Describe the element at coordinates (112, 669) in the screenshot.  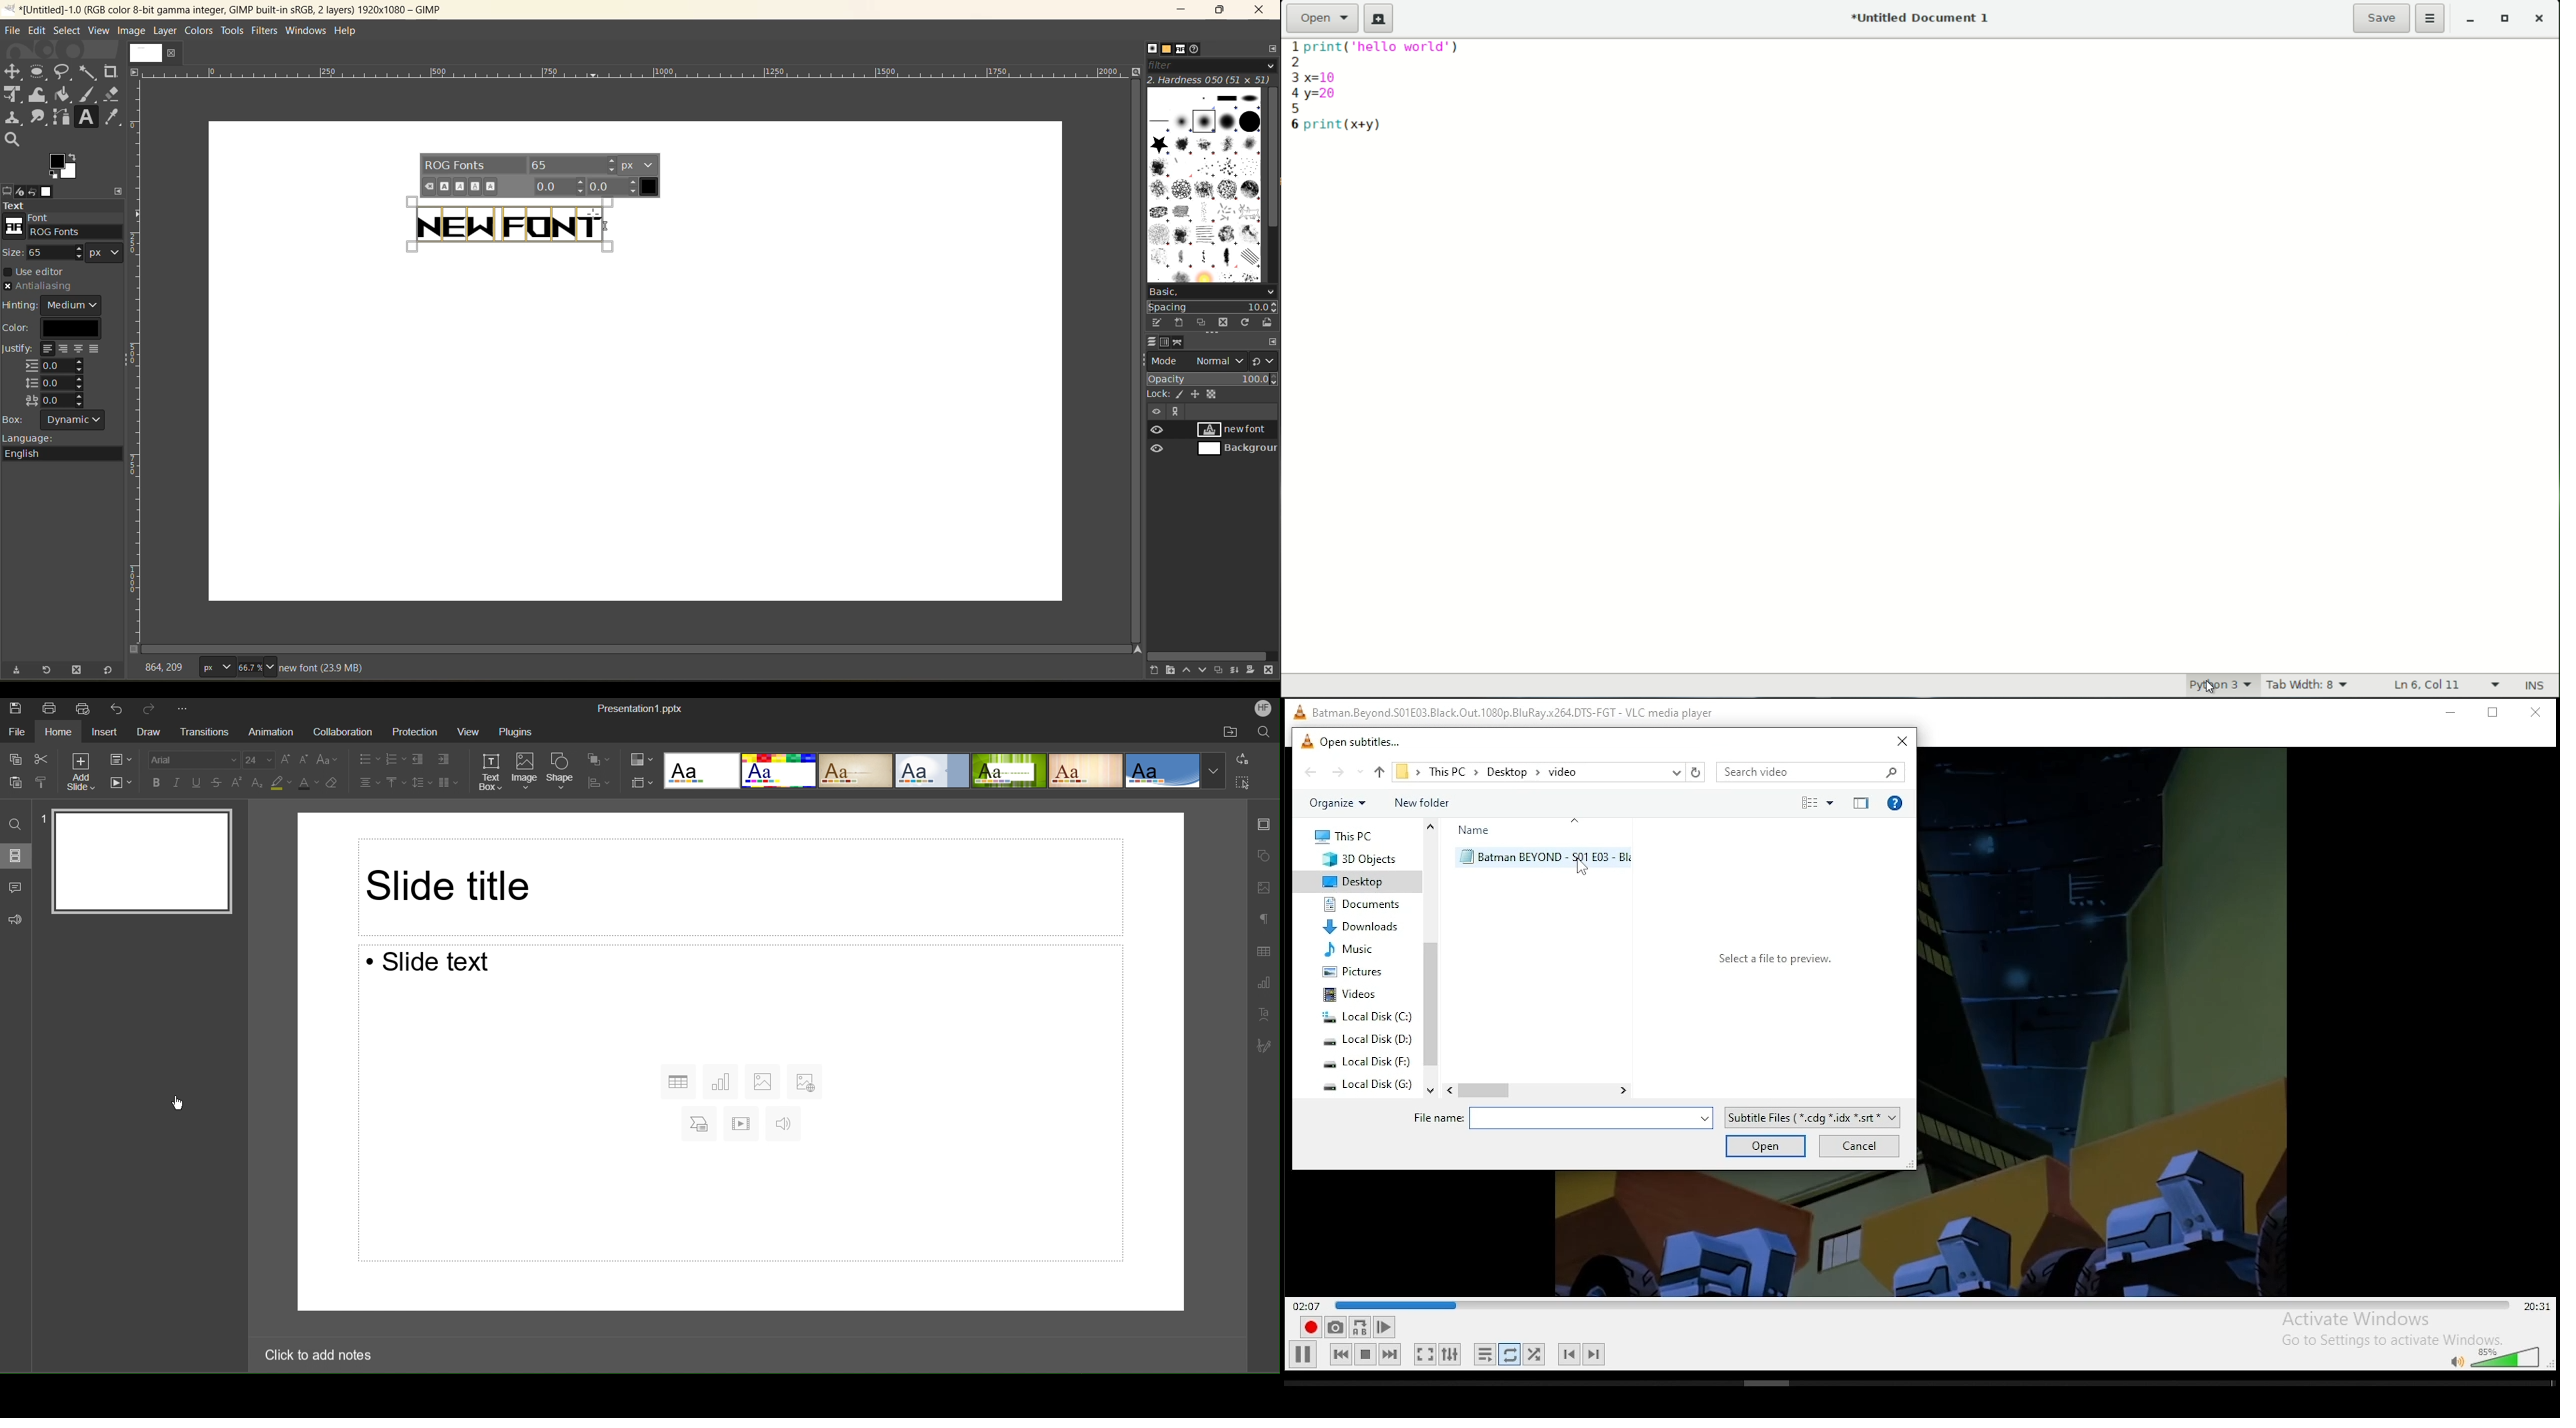
I see `reset` at that location.